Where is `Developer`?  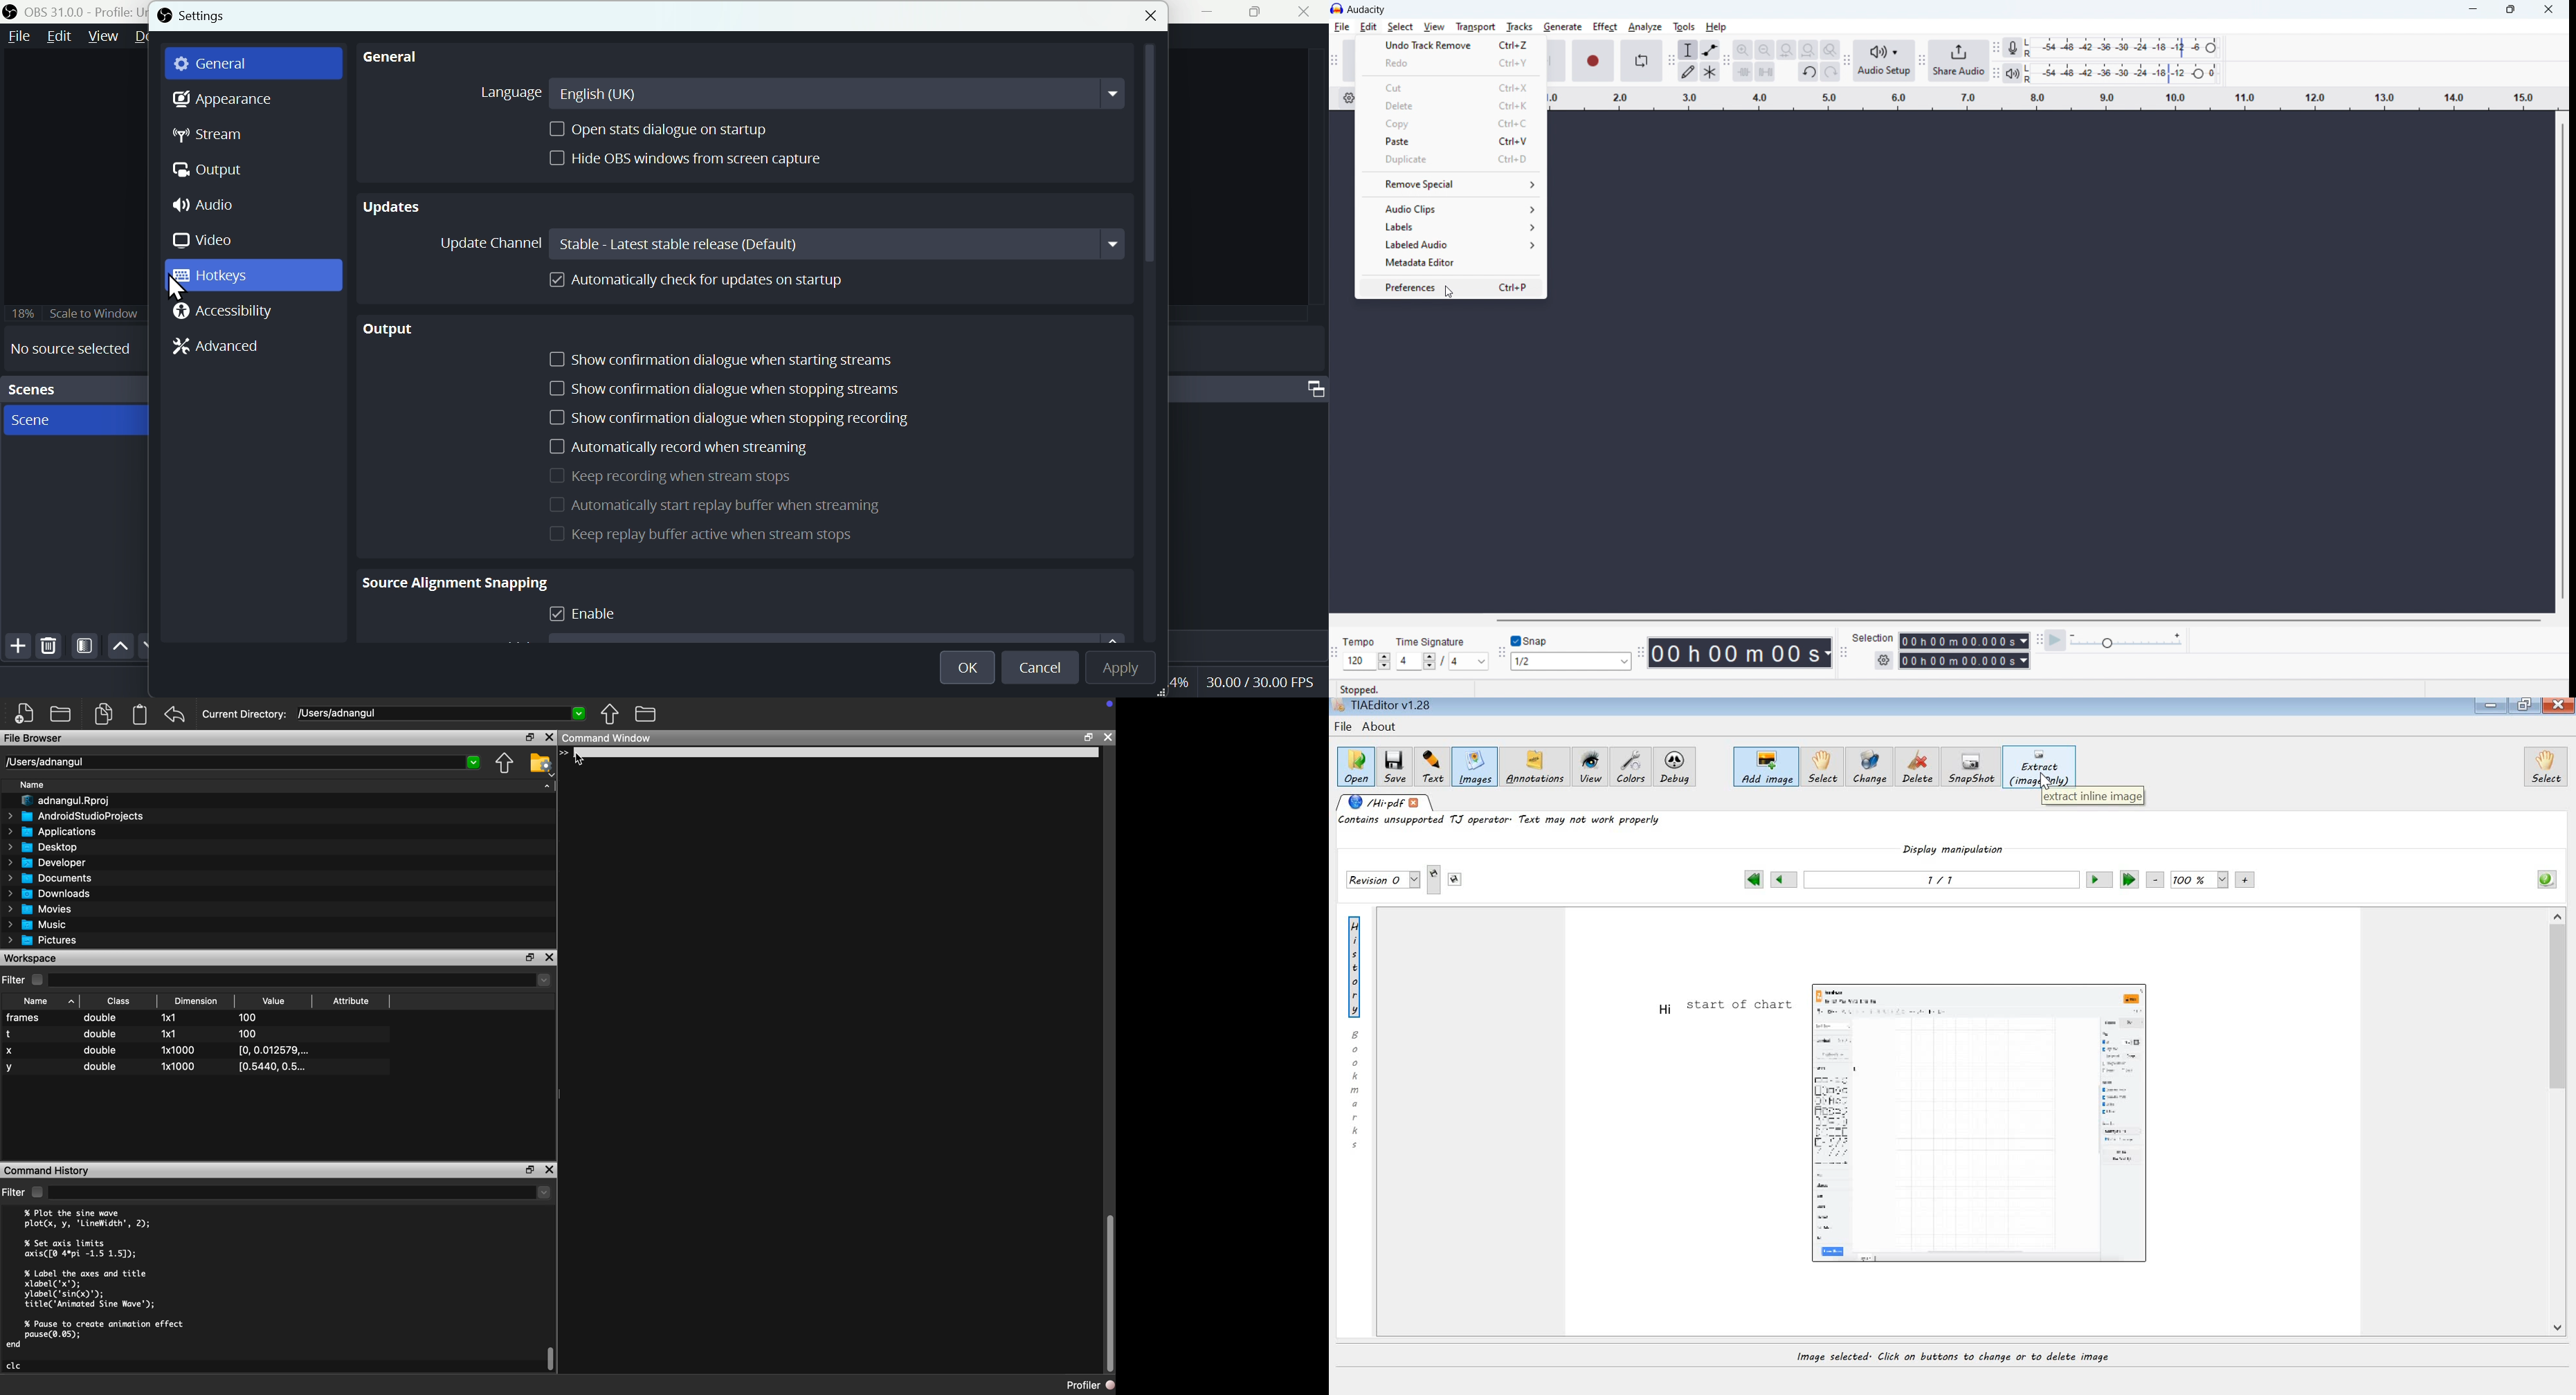
Developer is located at coordinates (48, 865).